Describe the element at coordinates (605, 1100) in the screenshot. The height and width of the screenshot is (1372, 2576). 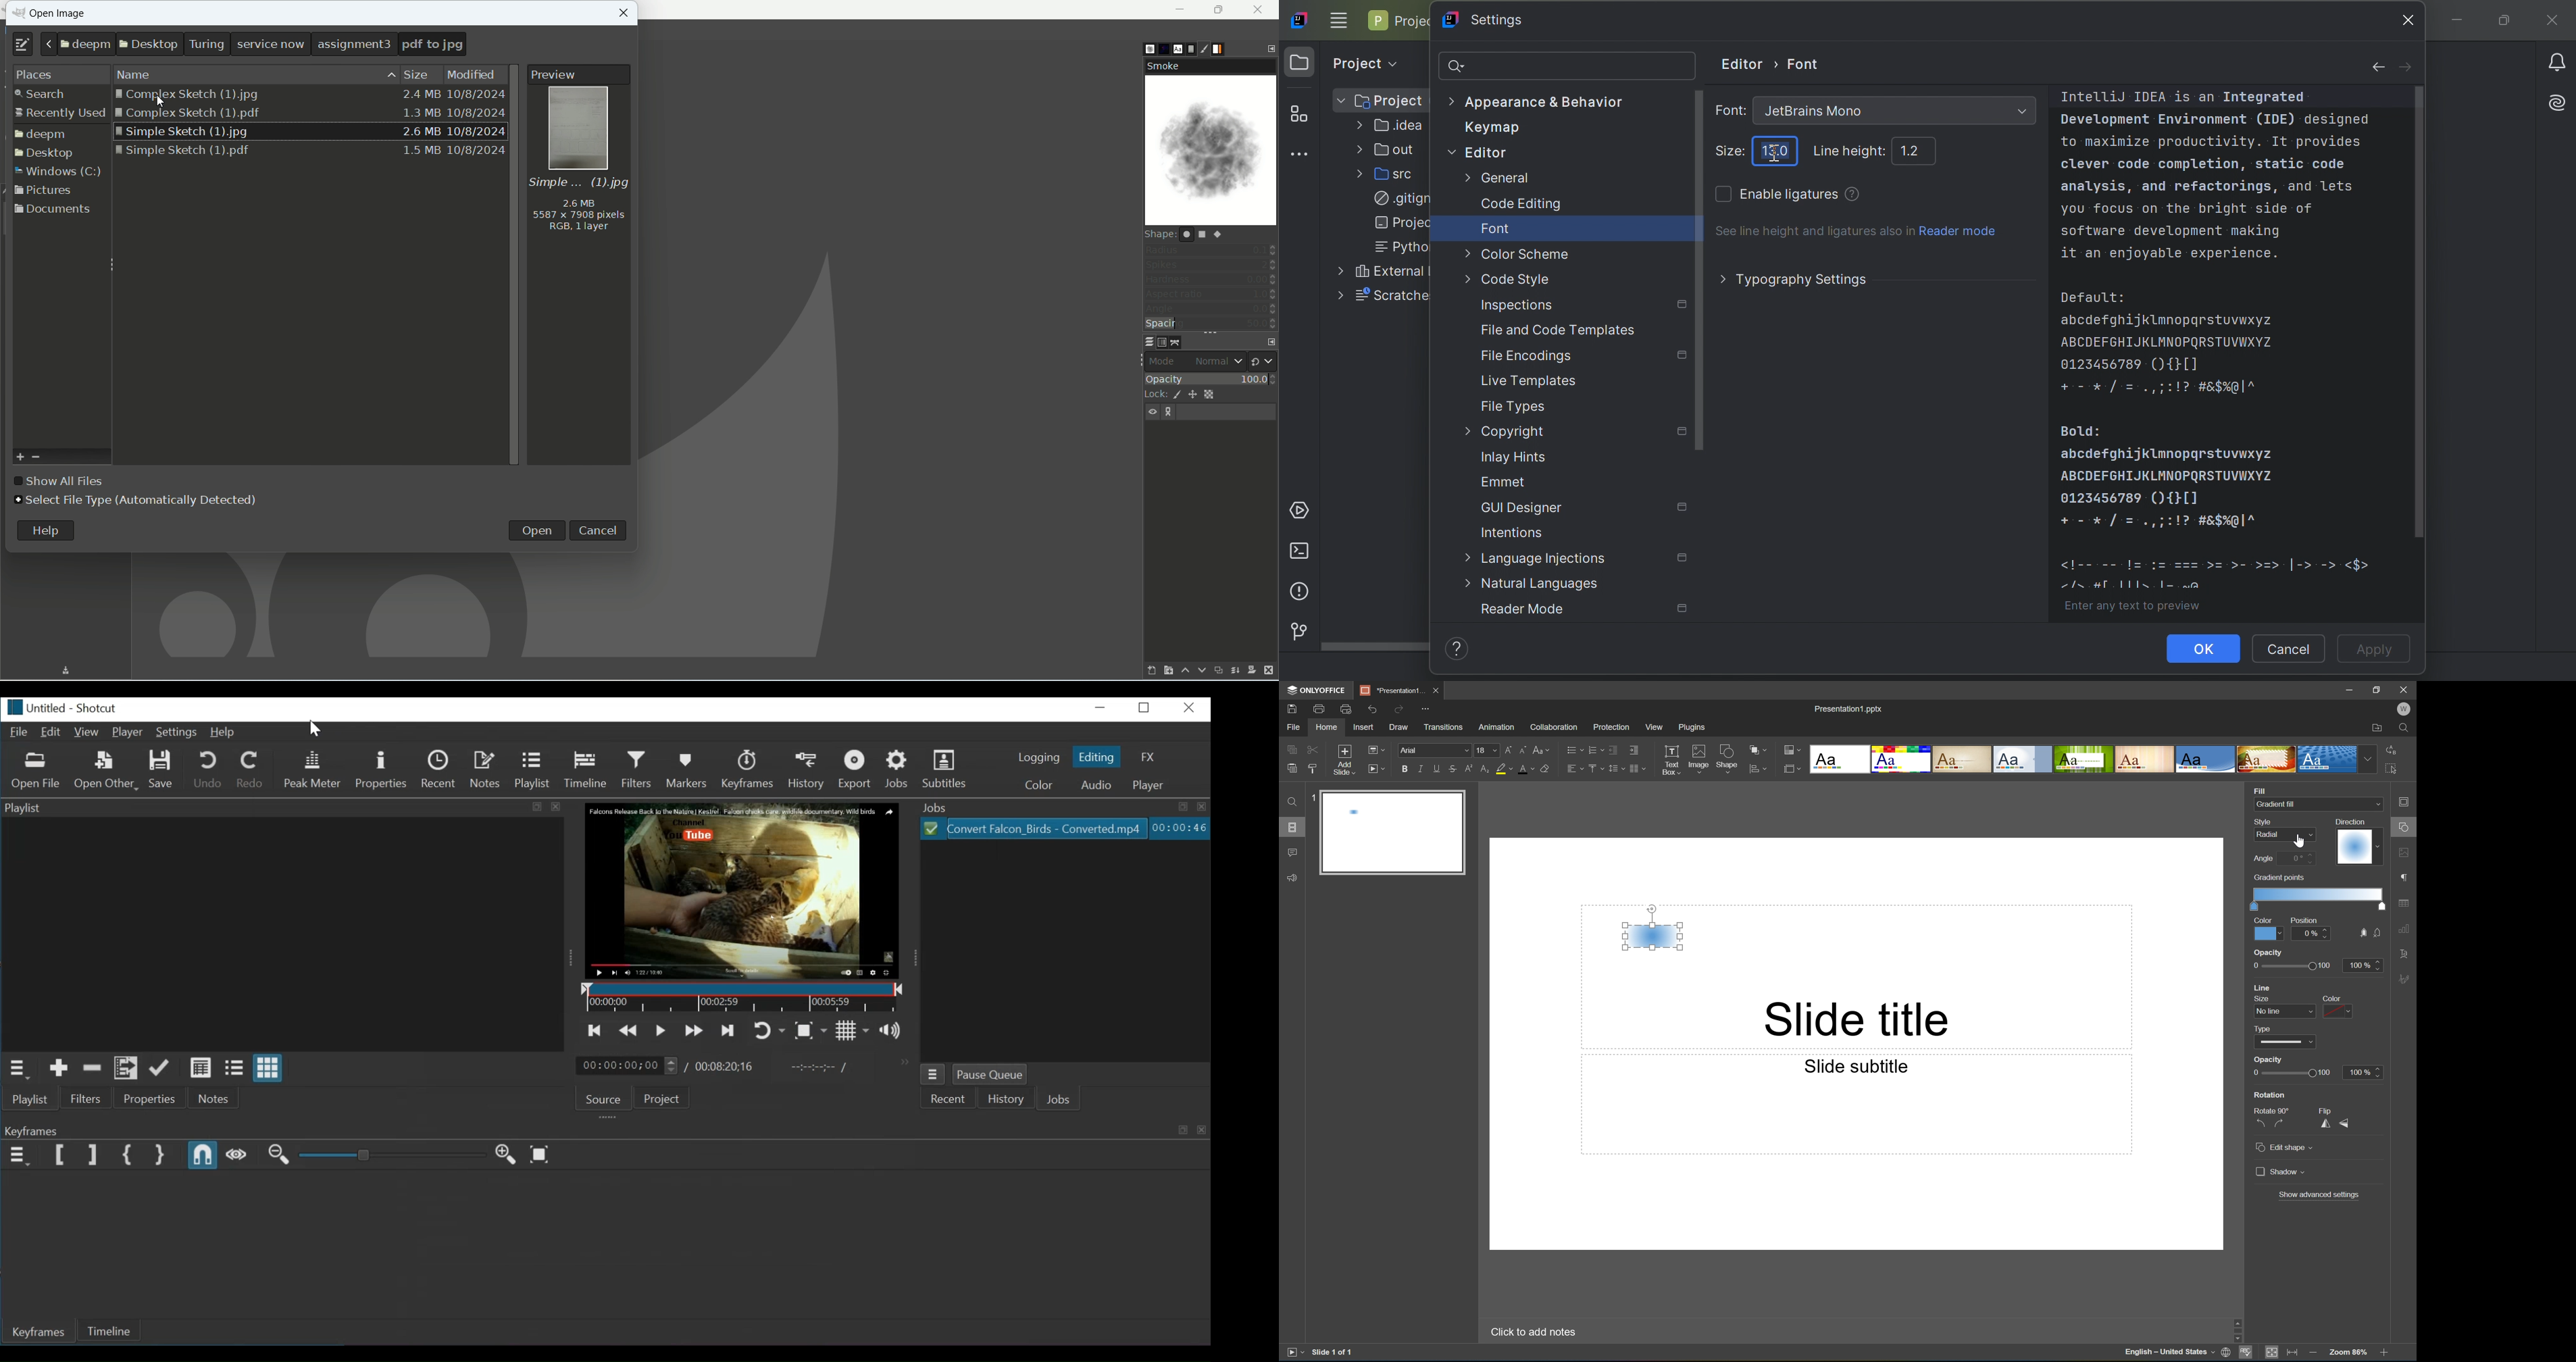
I see `Source` at that location.